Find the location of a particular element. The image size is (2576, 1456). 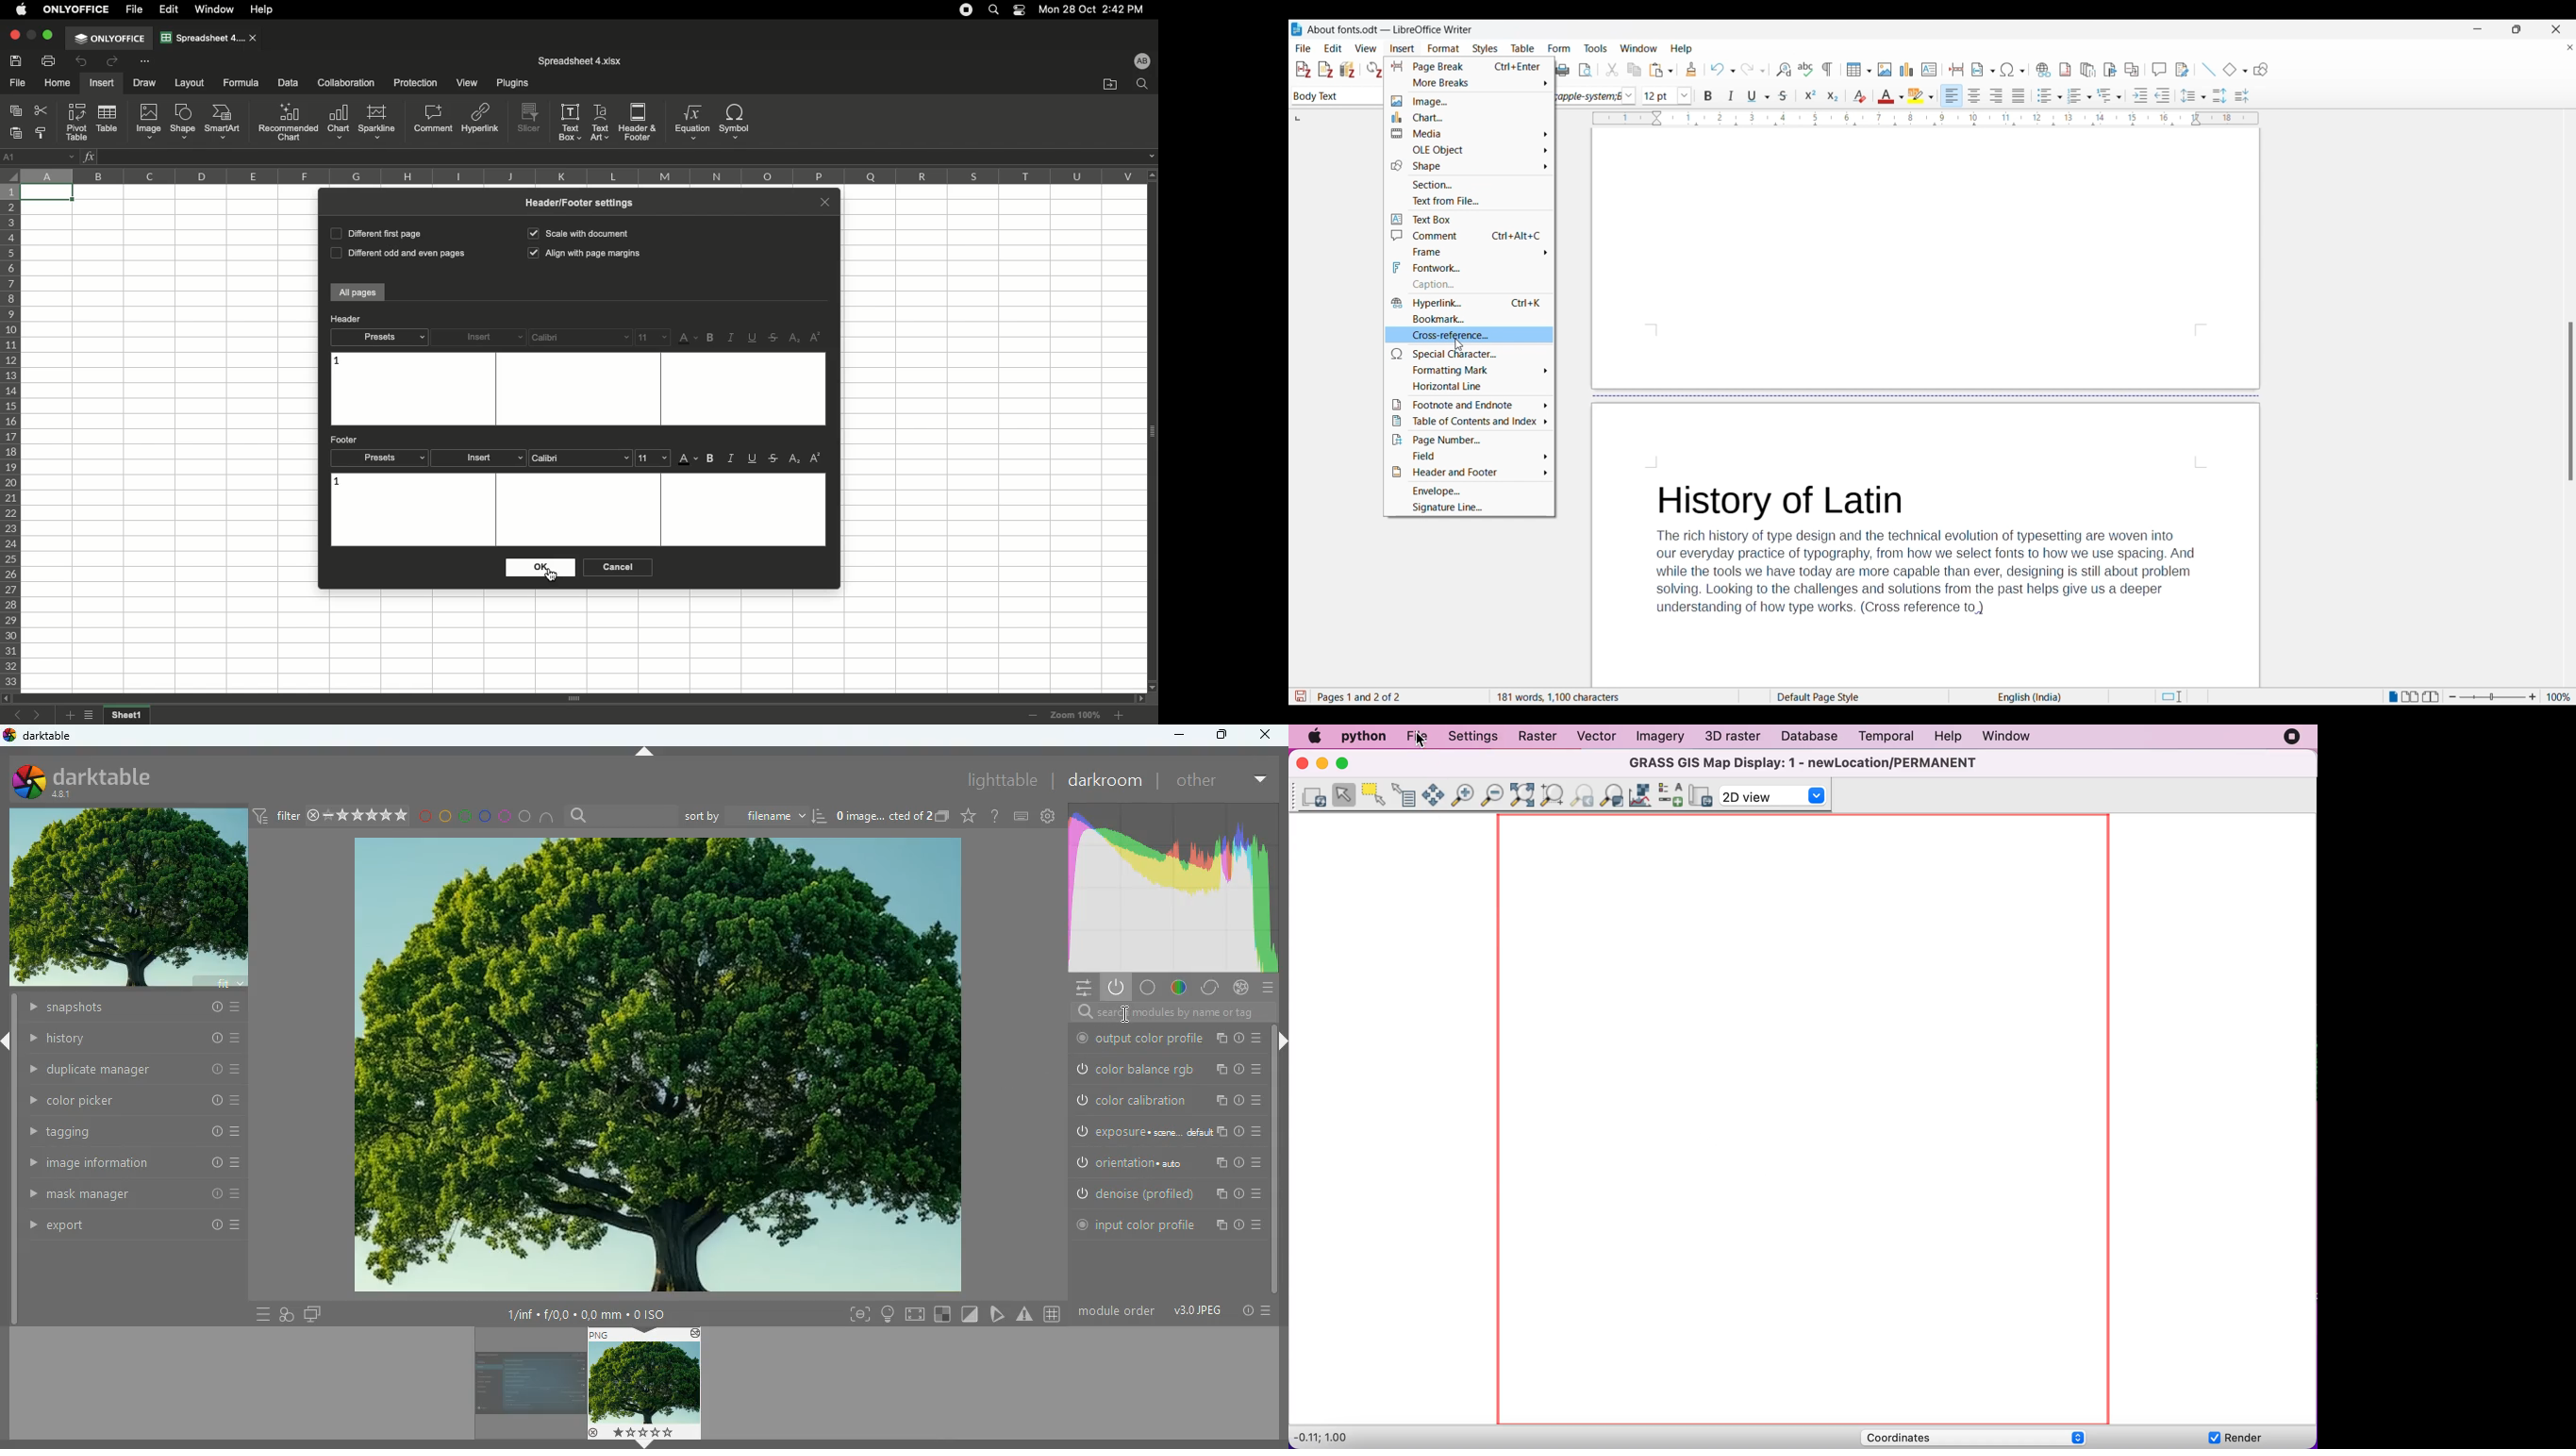

Presets is located at coordinates (381, 458).